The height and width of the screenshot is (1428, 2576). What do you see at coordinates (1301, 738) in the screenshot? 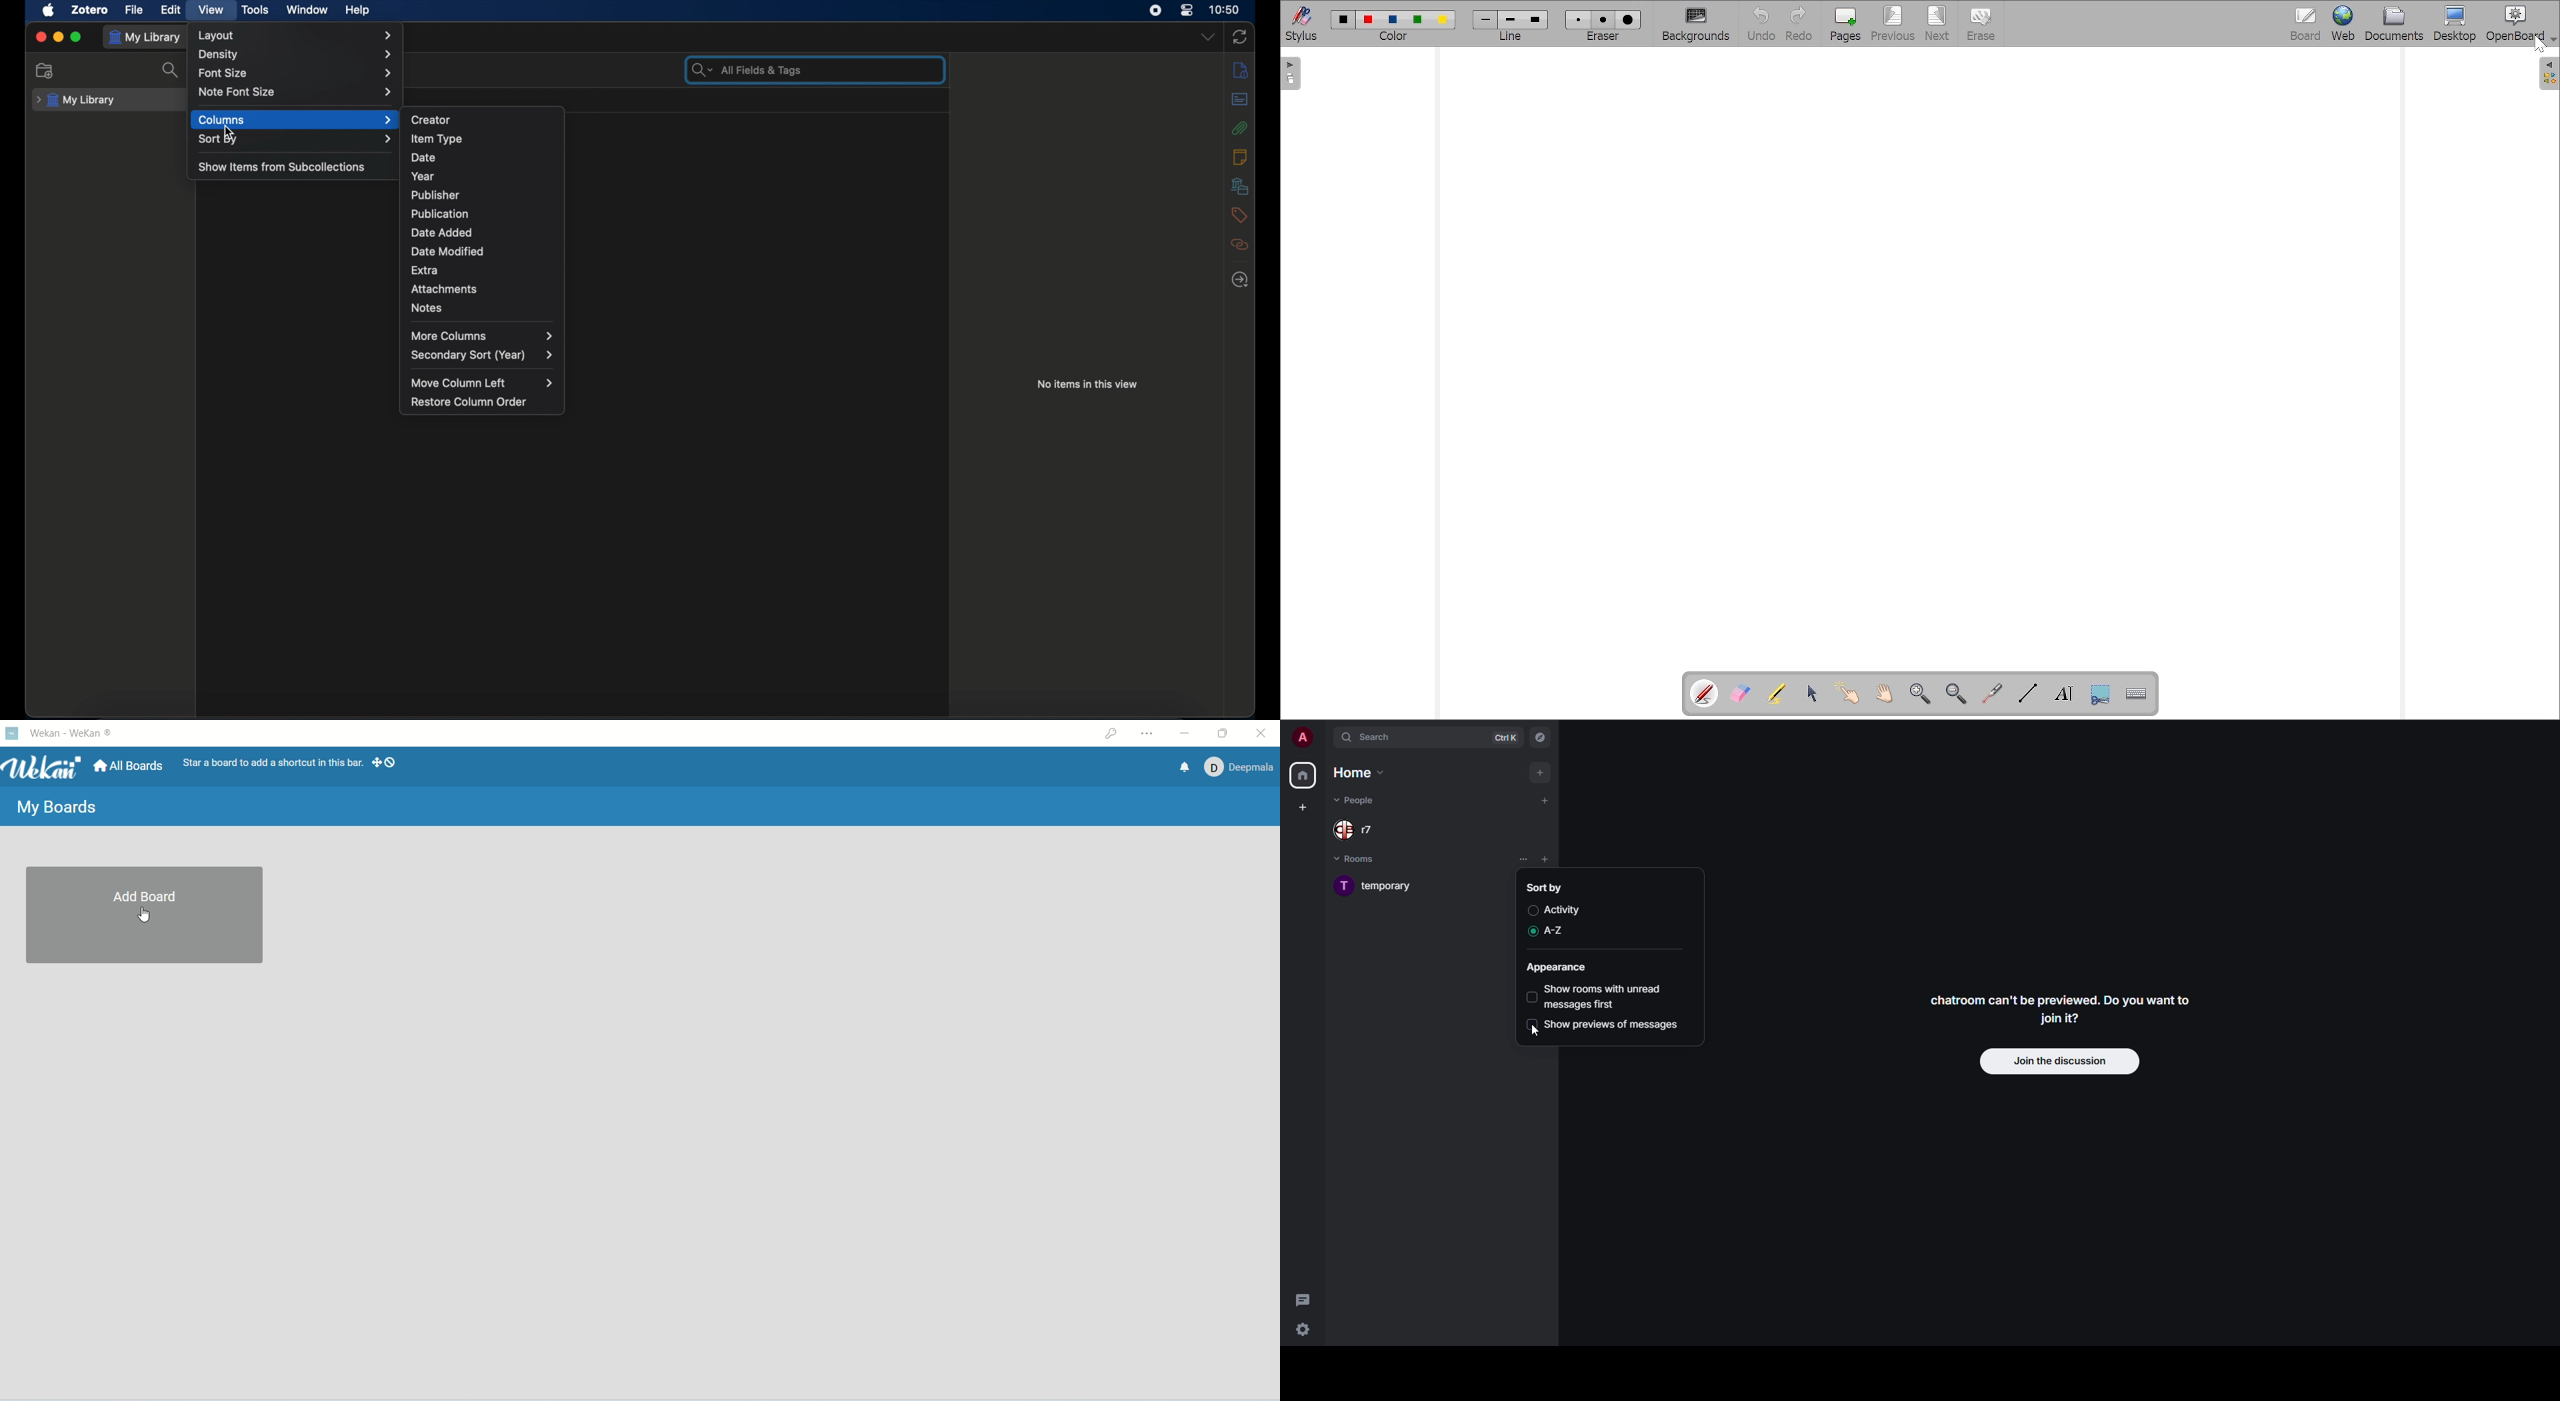
I see `profile` at bounding box center [1301, 738].